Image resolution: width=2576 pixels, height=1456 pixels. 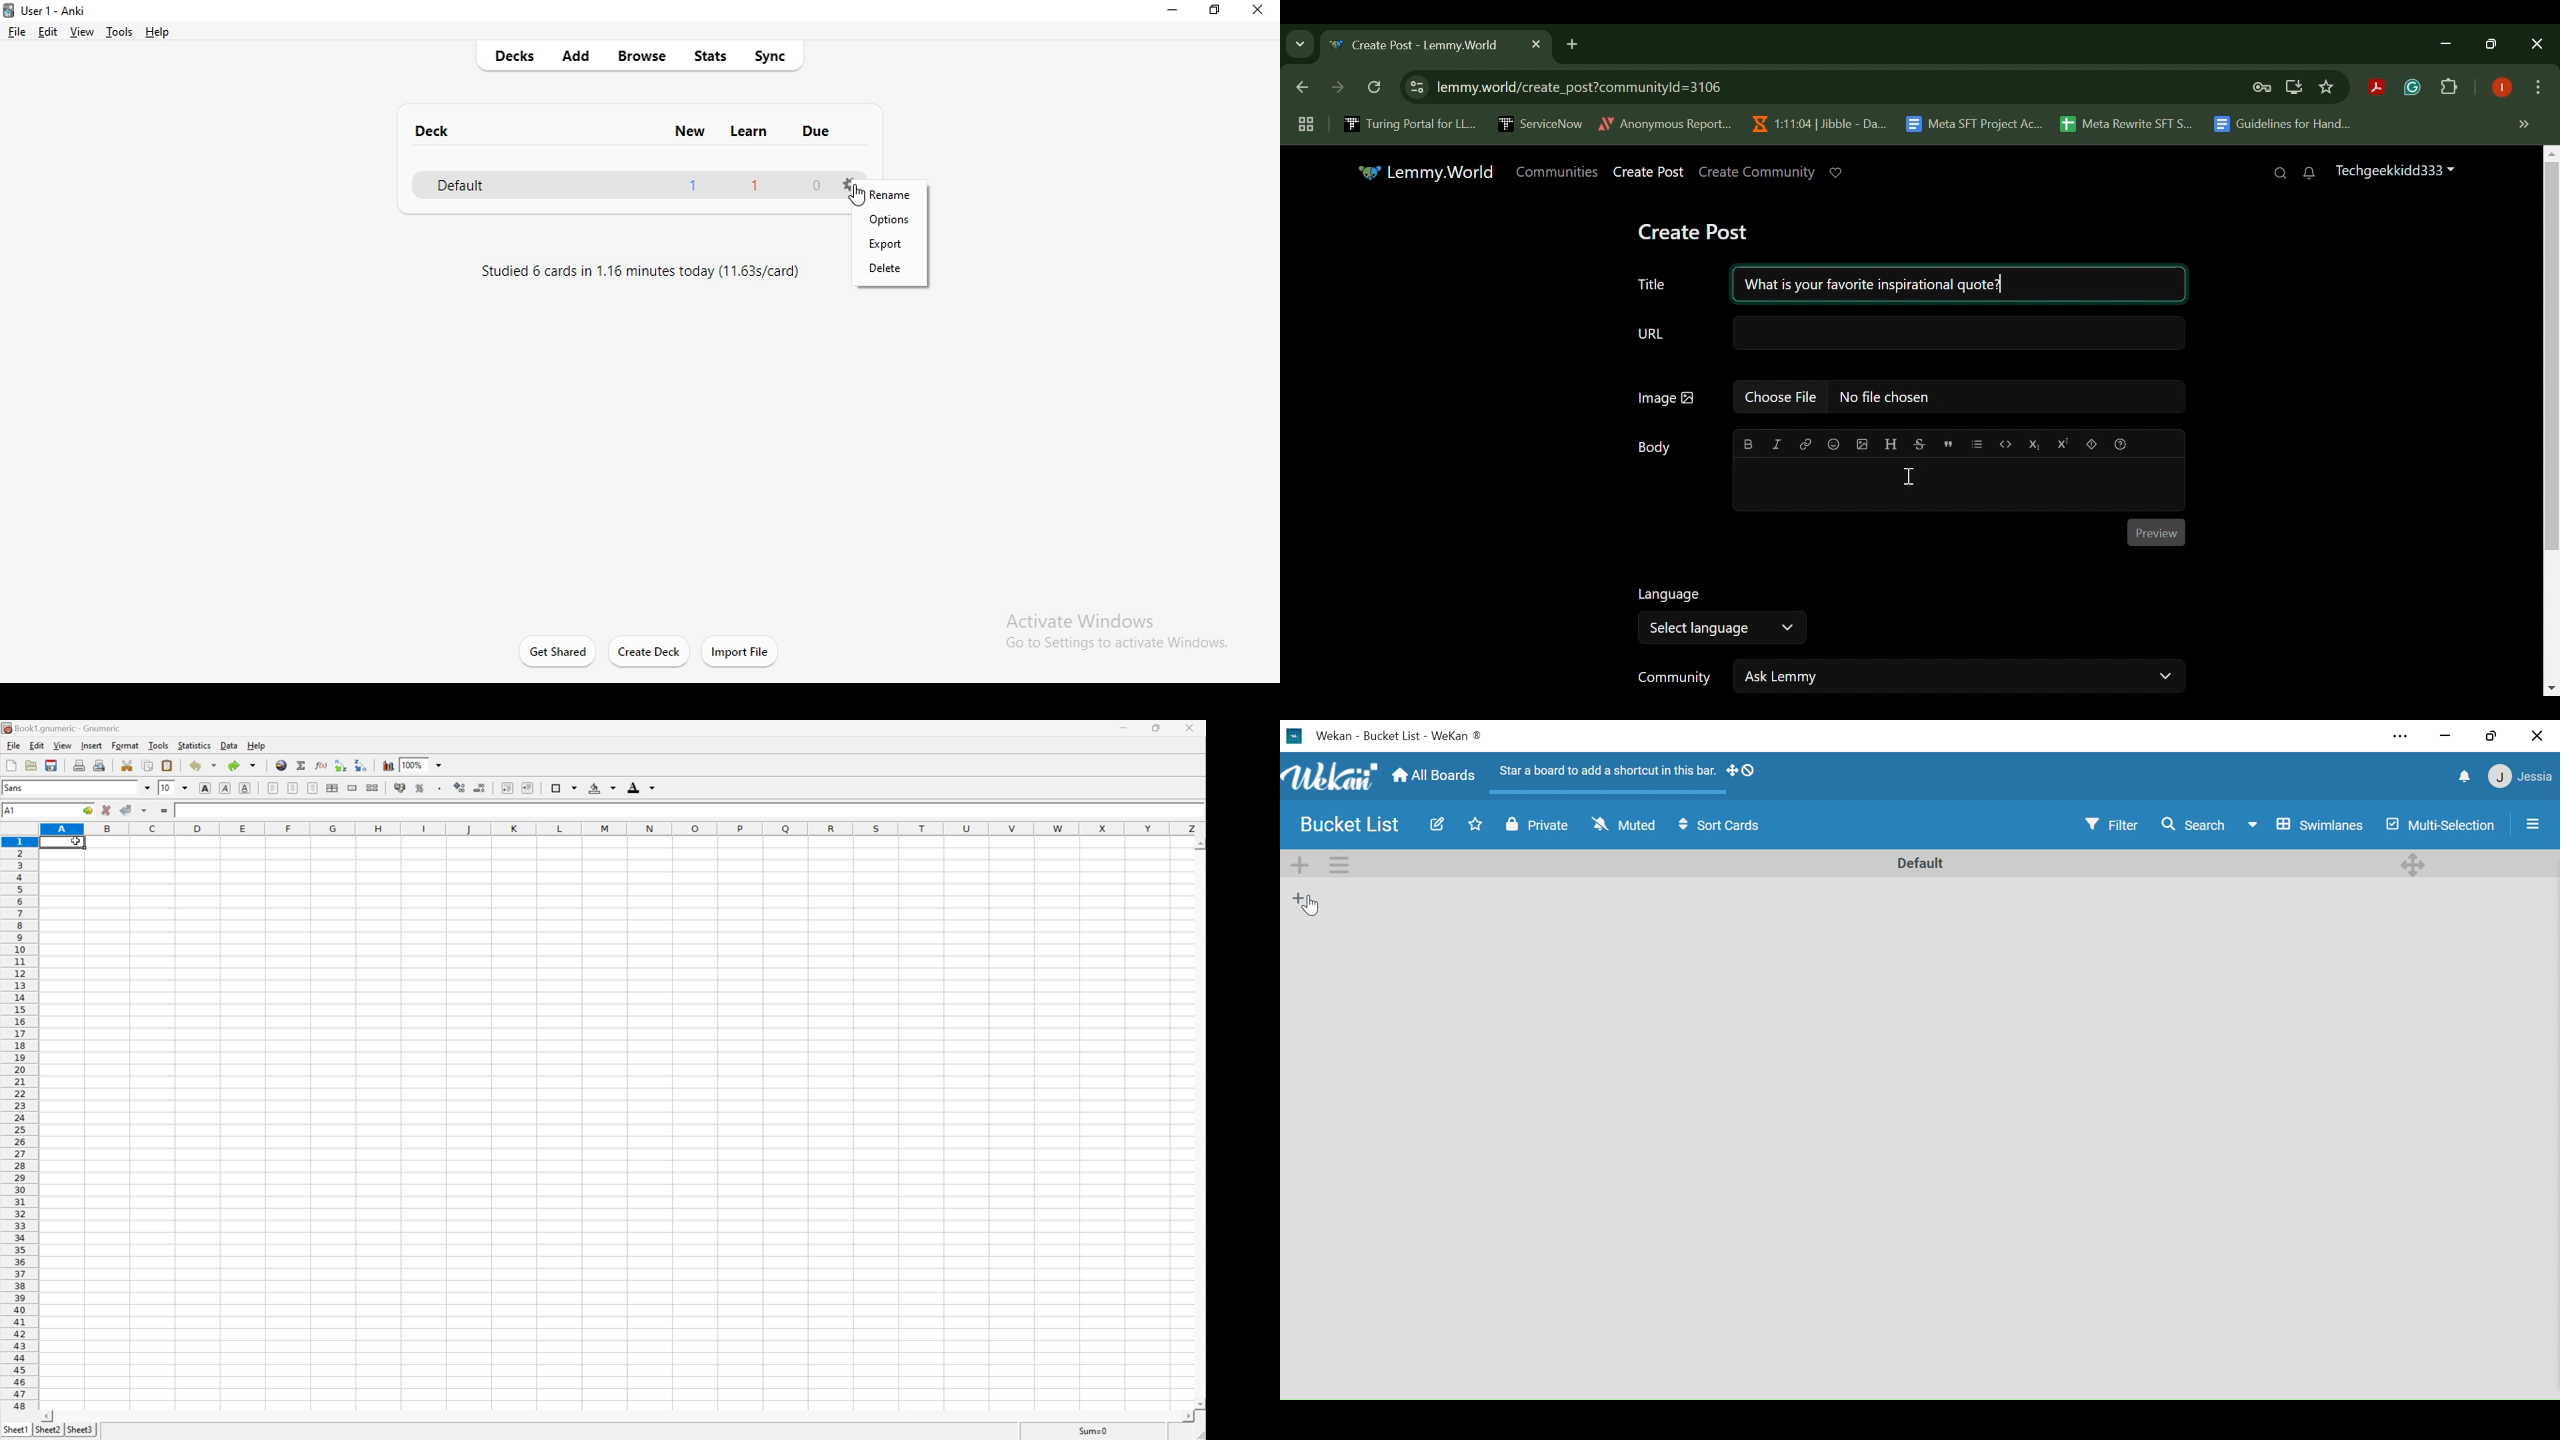 What do you see at coordinates (2376, 88) in the screenshot?
I see `Acrobat Extension` at bounding box center [2376, 88].